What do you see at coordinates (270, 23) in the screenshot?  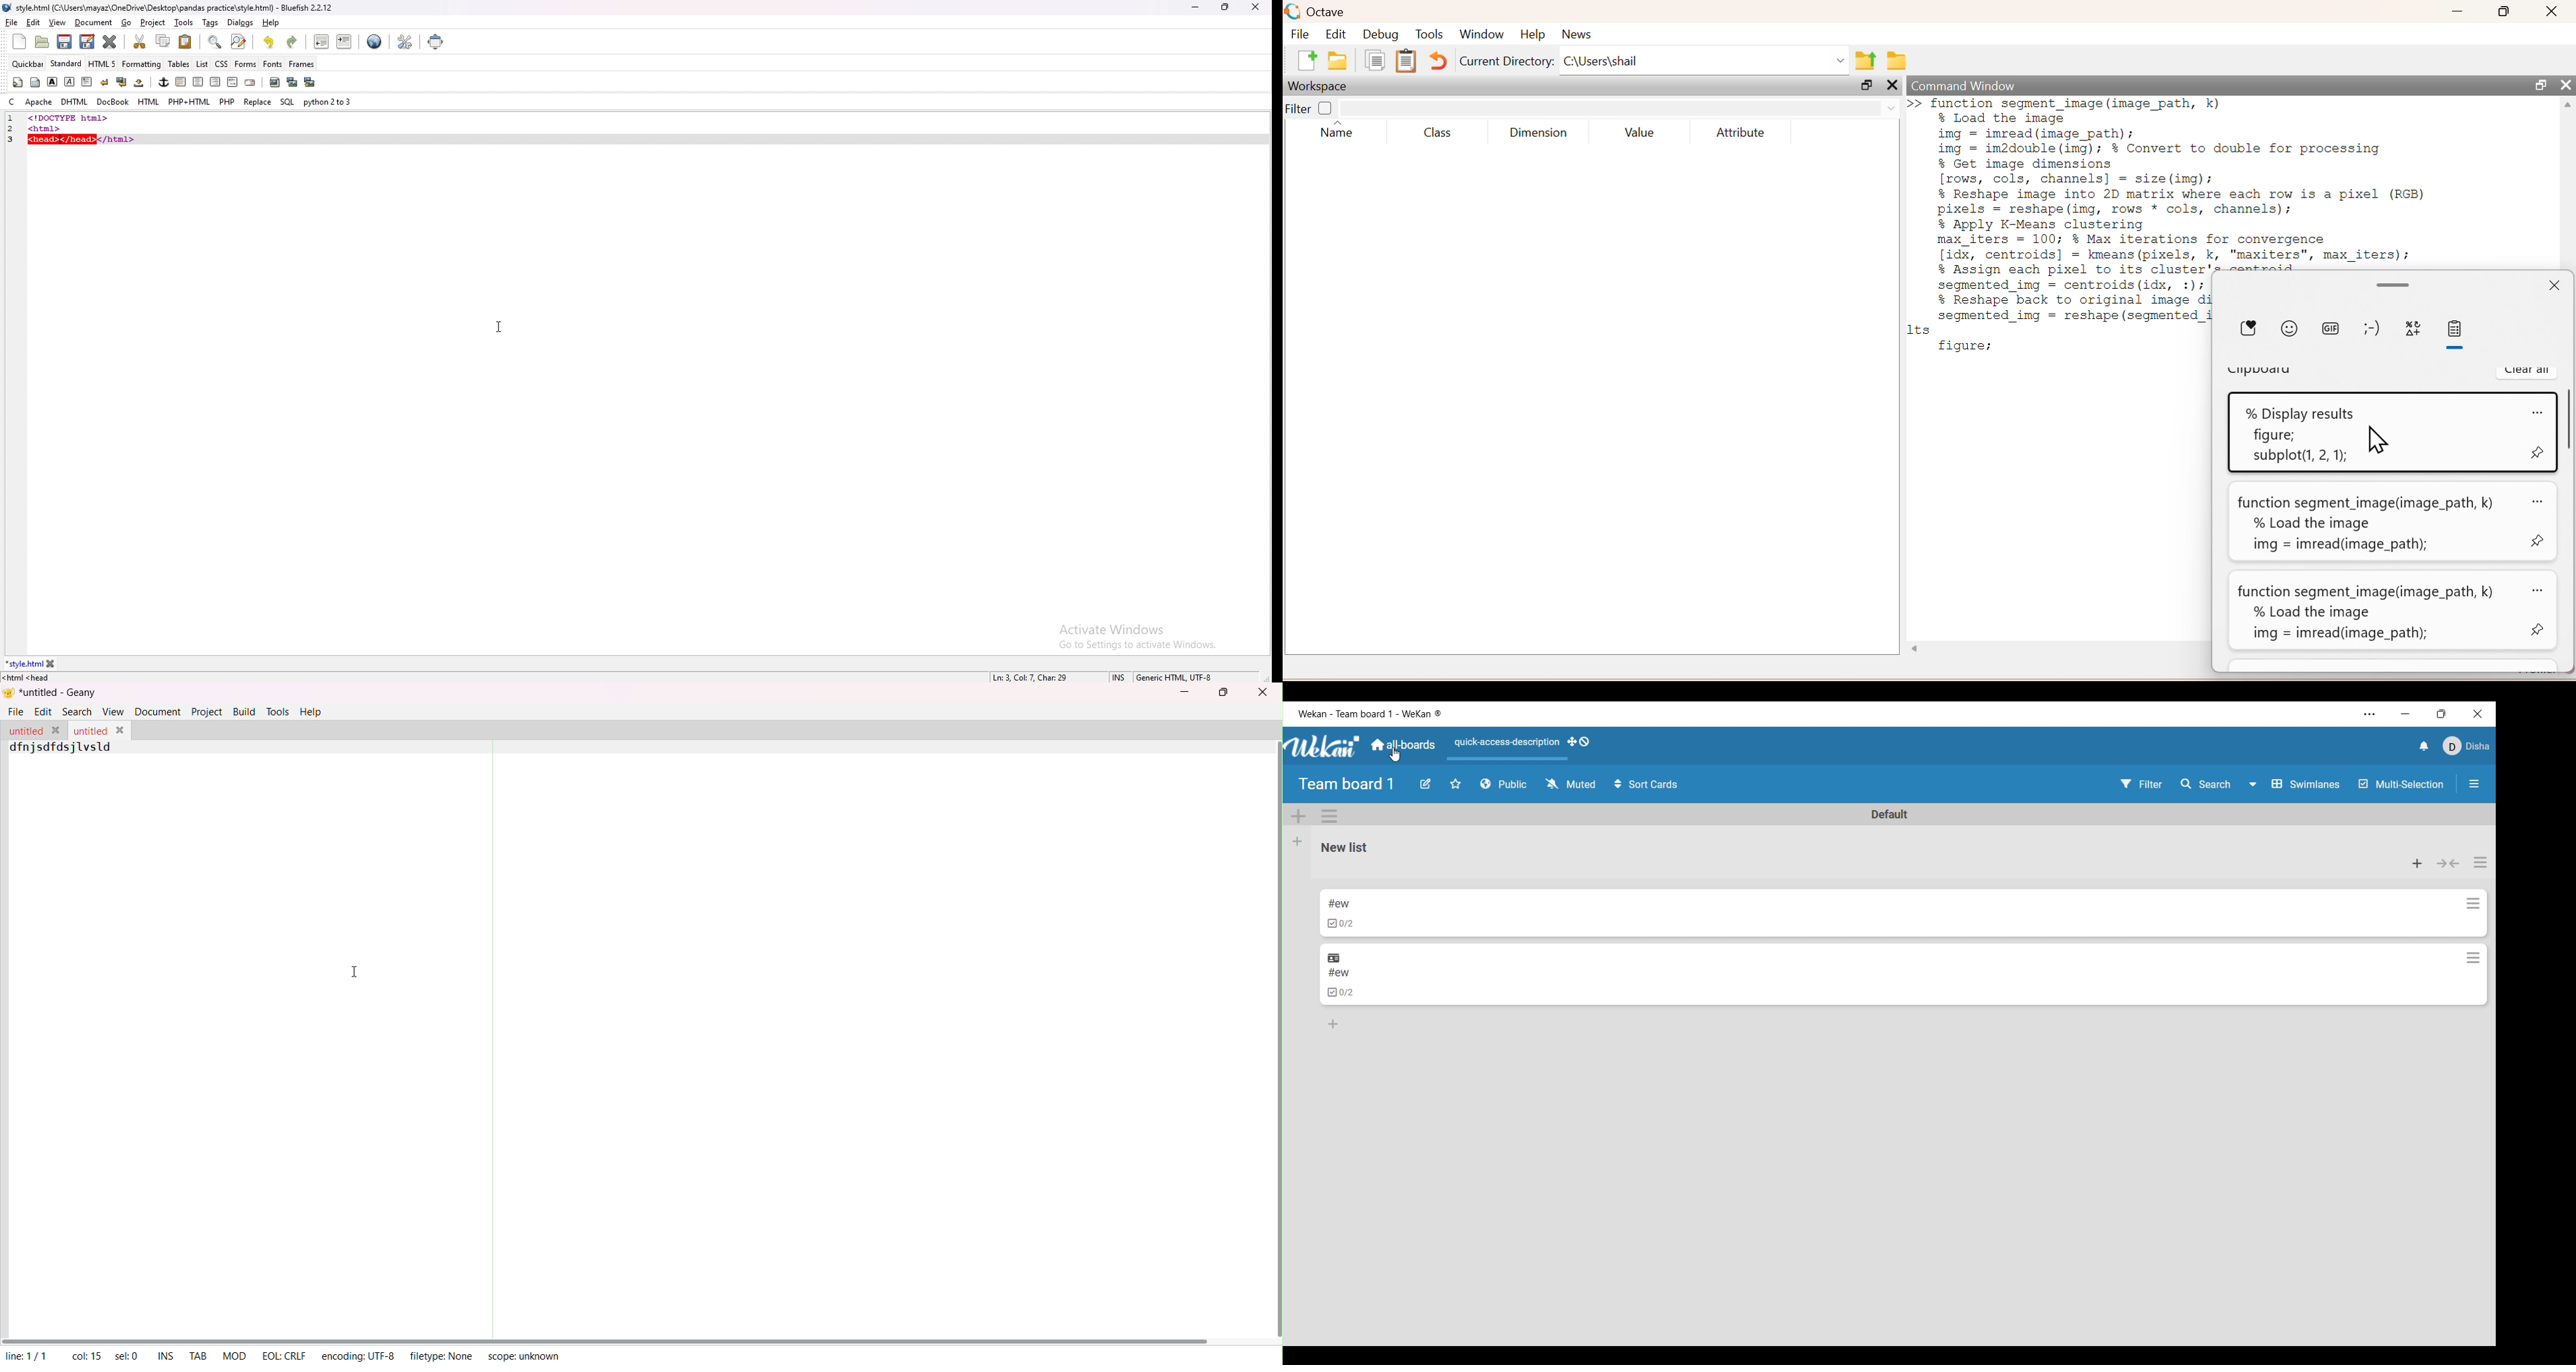 I see `help` at bounding box center [270, 23].